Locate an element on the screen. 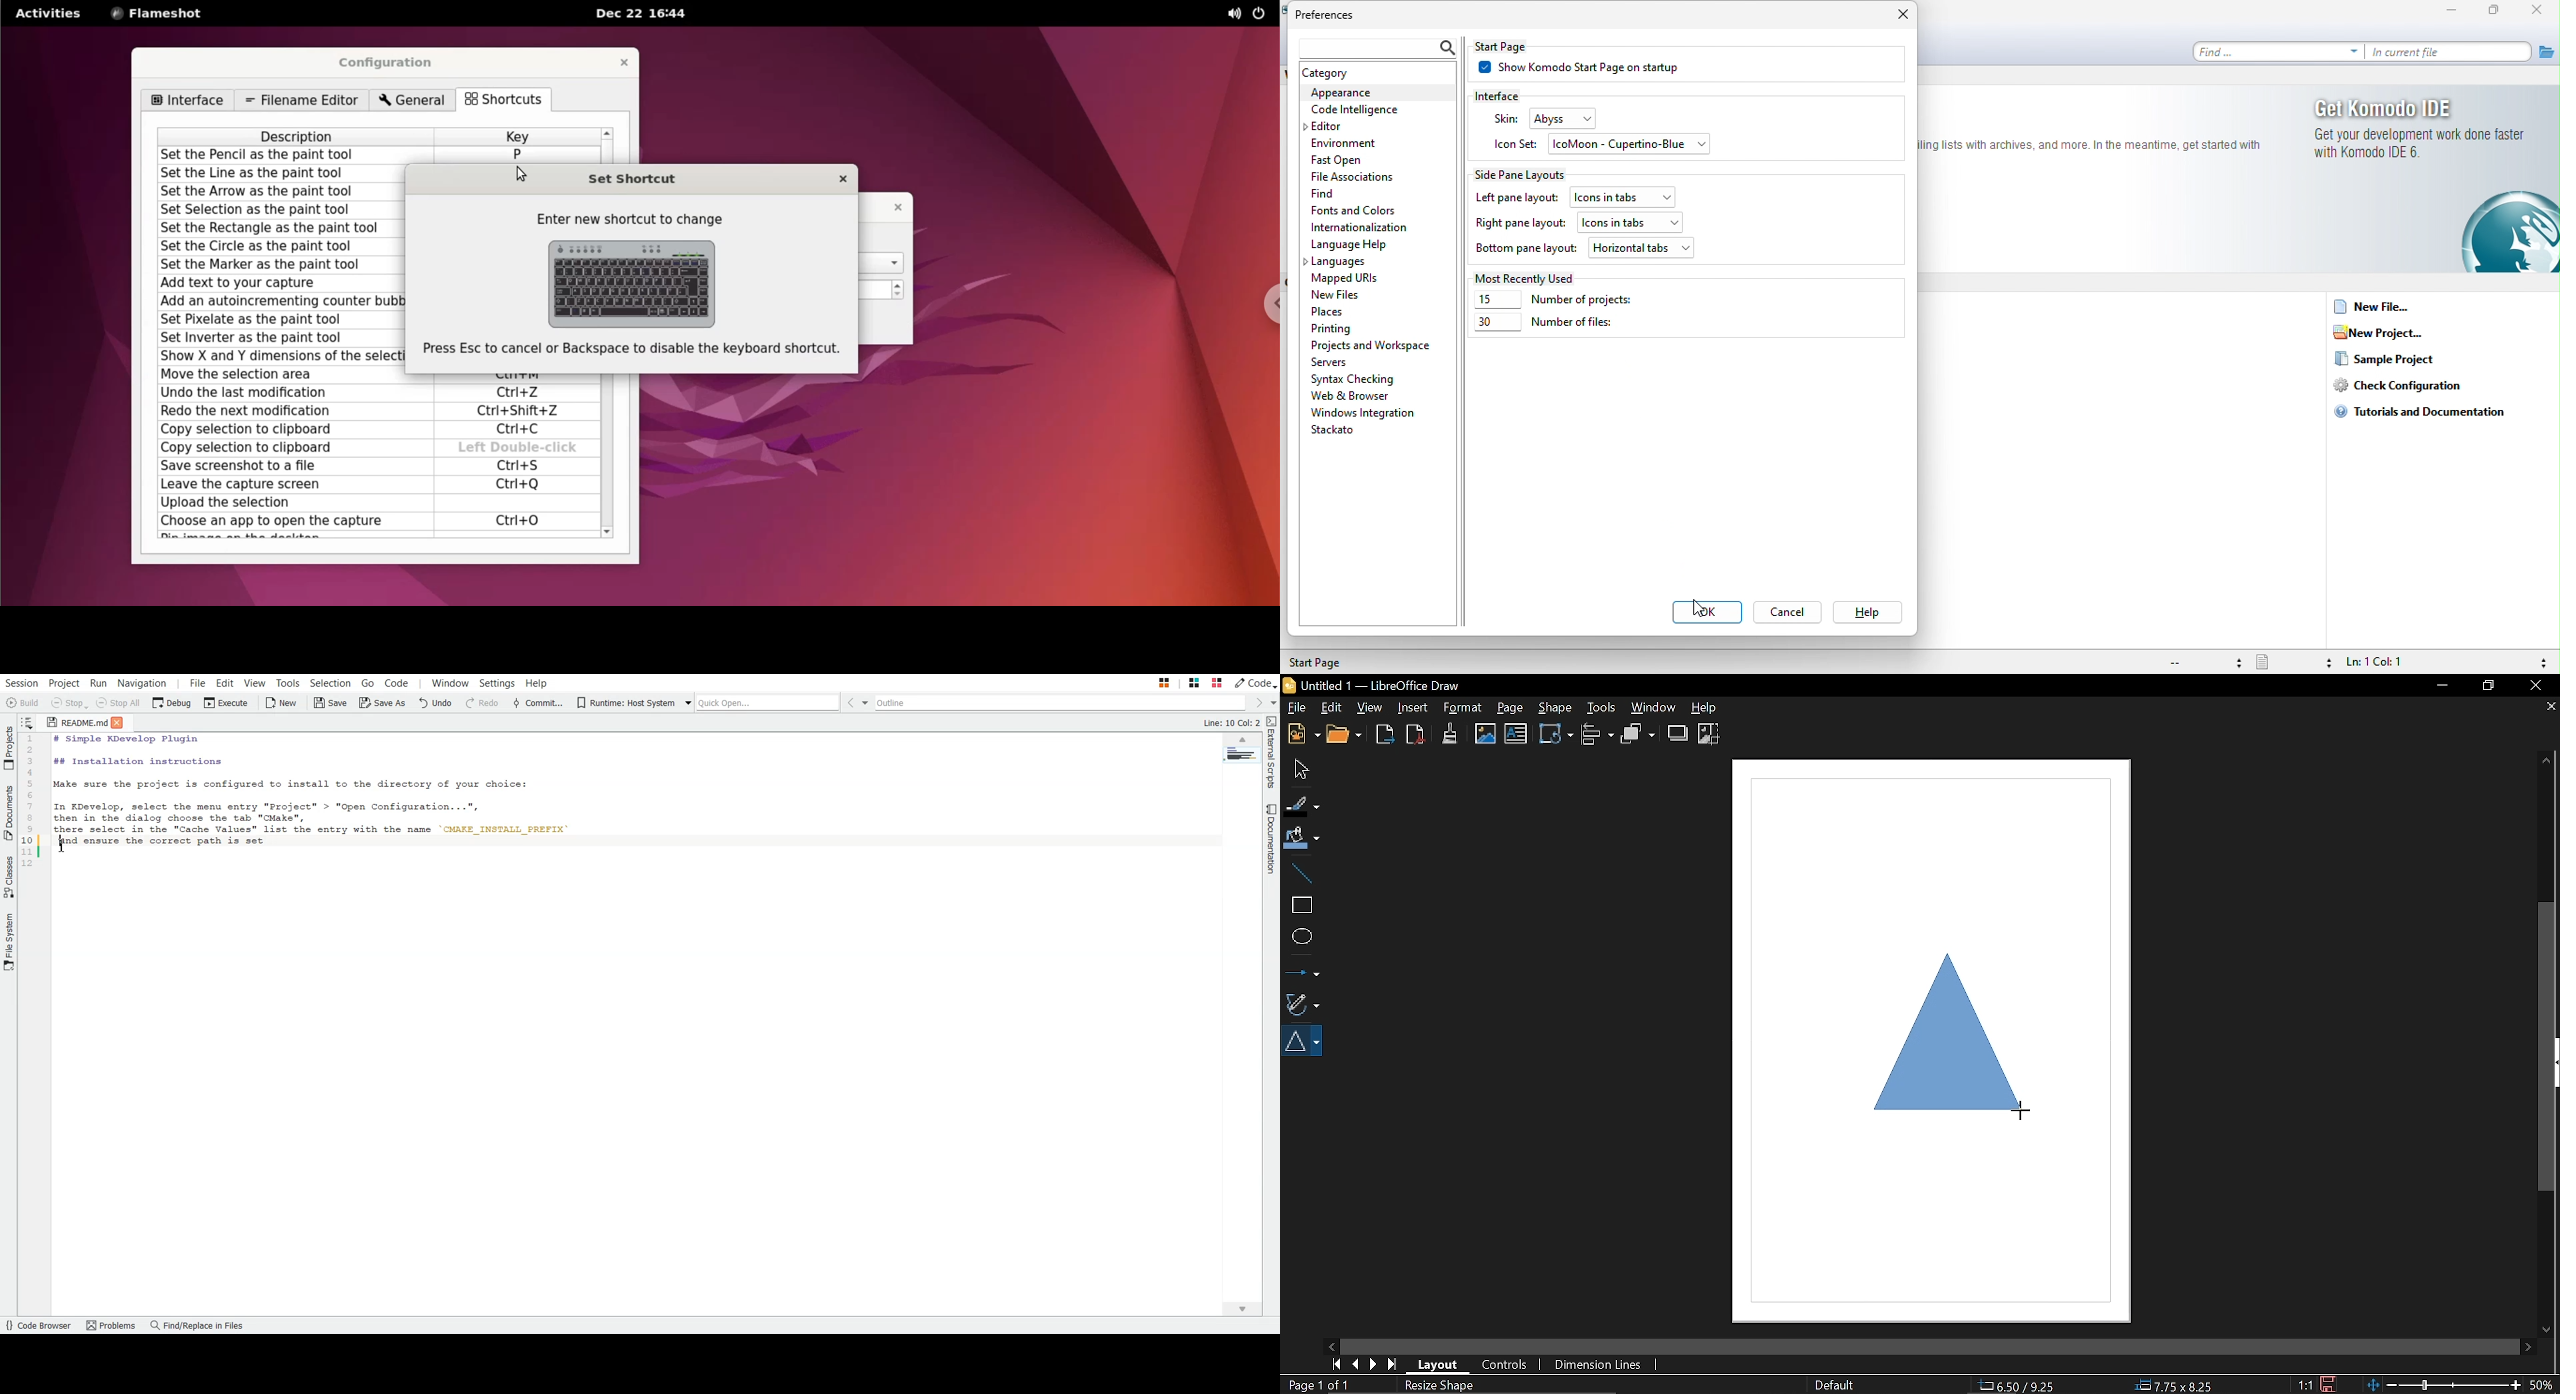  Ctrl + Z is located at coordinates (518, 393).